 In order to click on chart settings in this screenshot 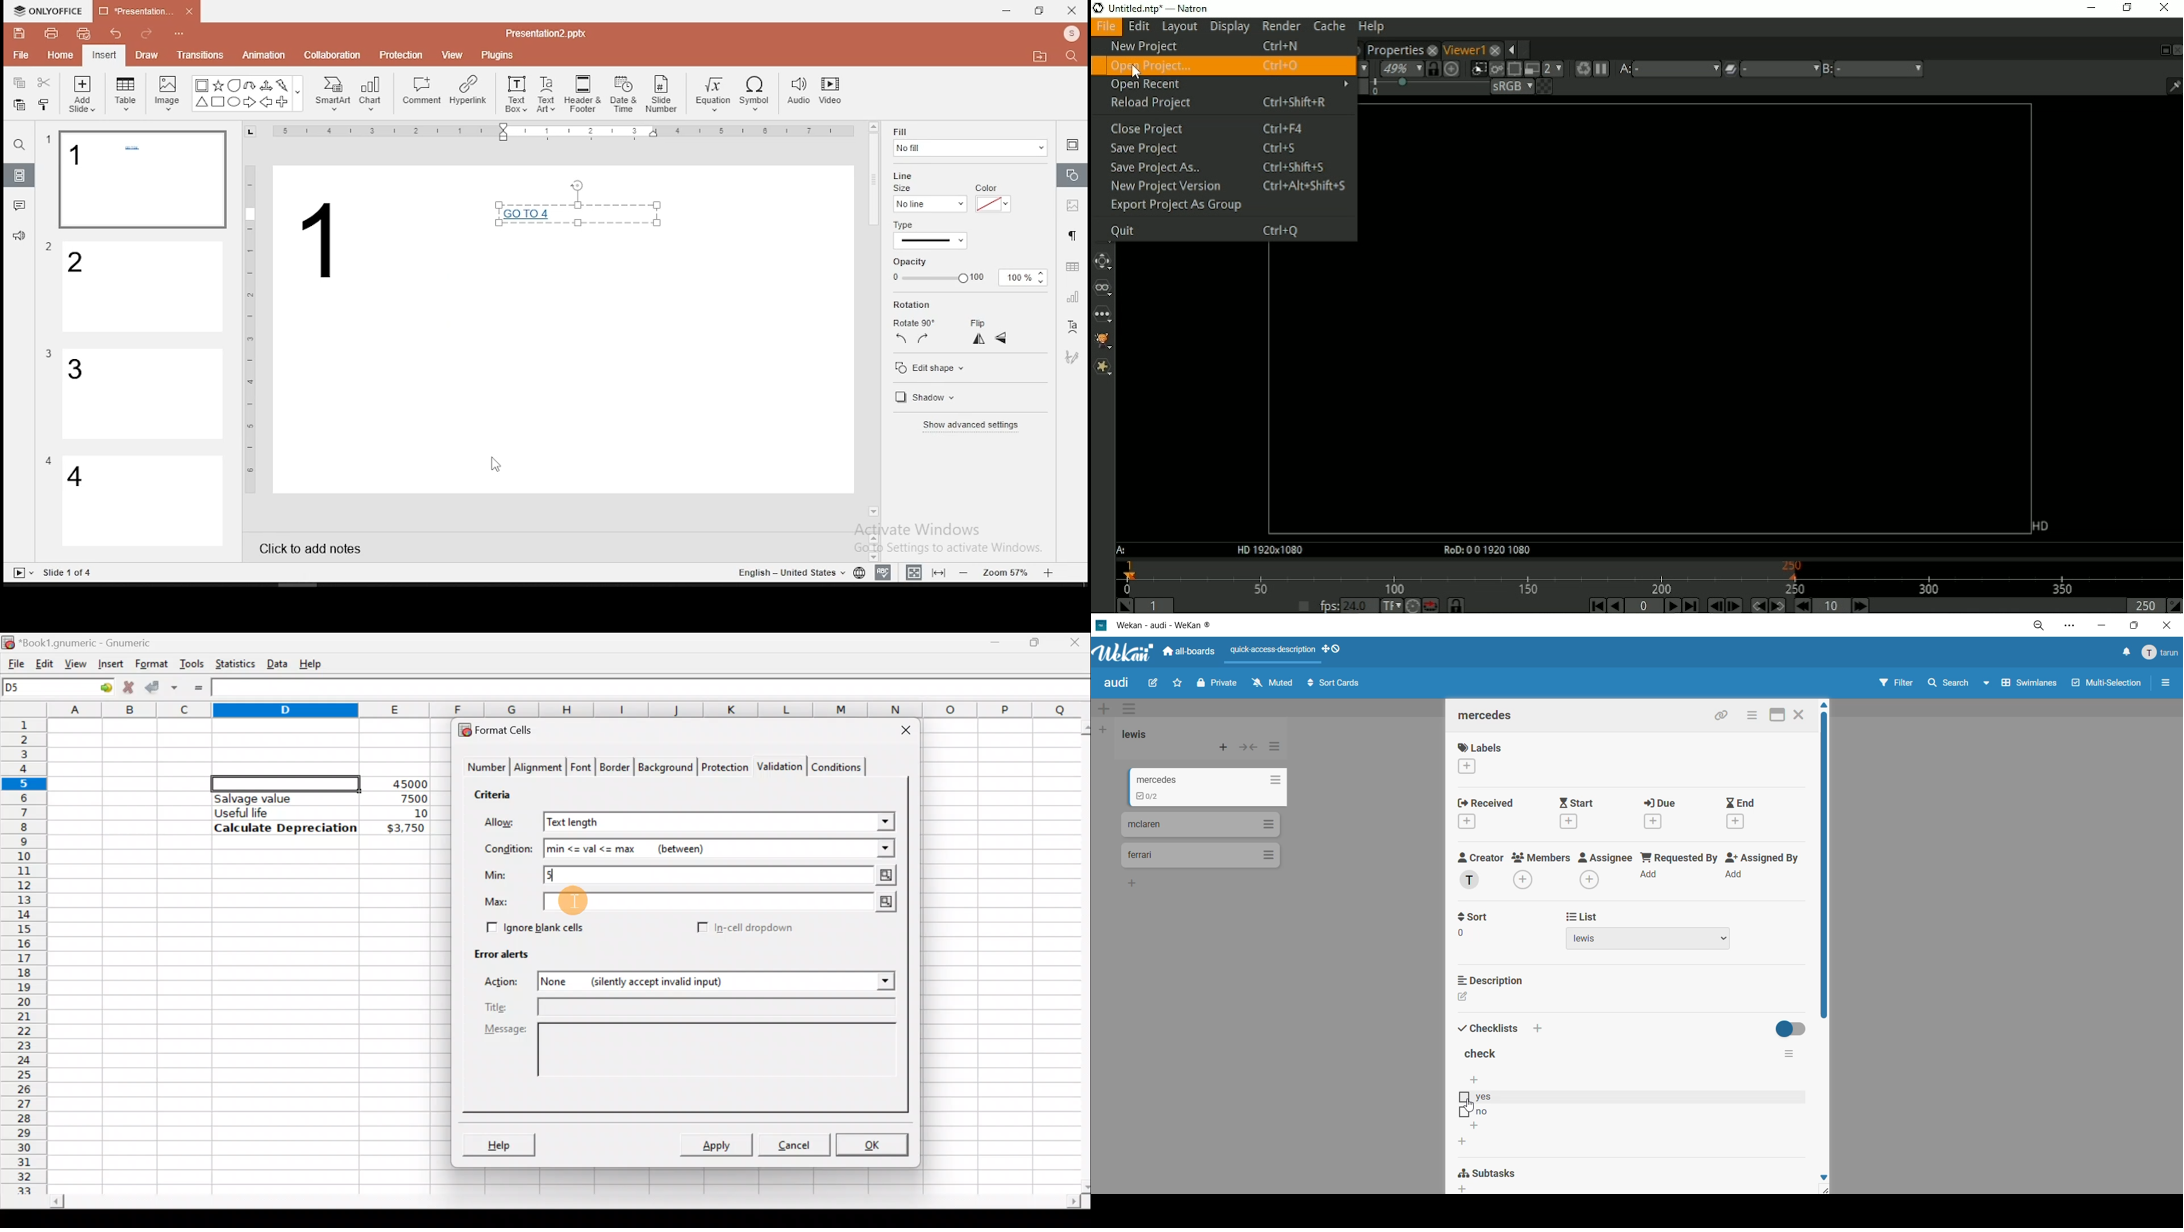, I will do `click(1072, 297)`.